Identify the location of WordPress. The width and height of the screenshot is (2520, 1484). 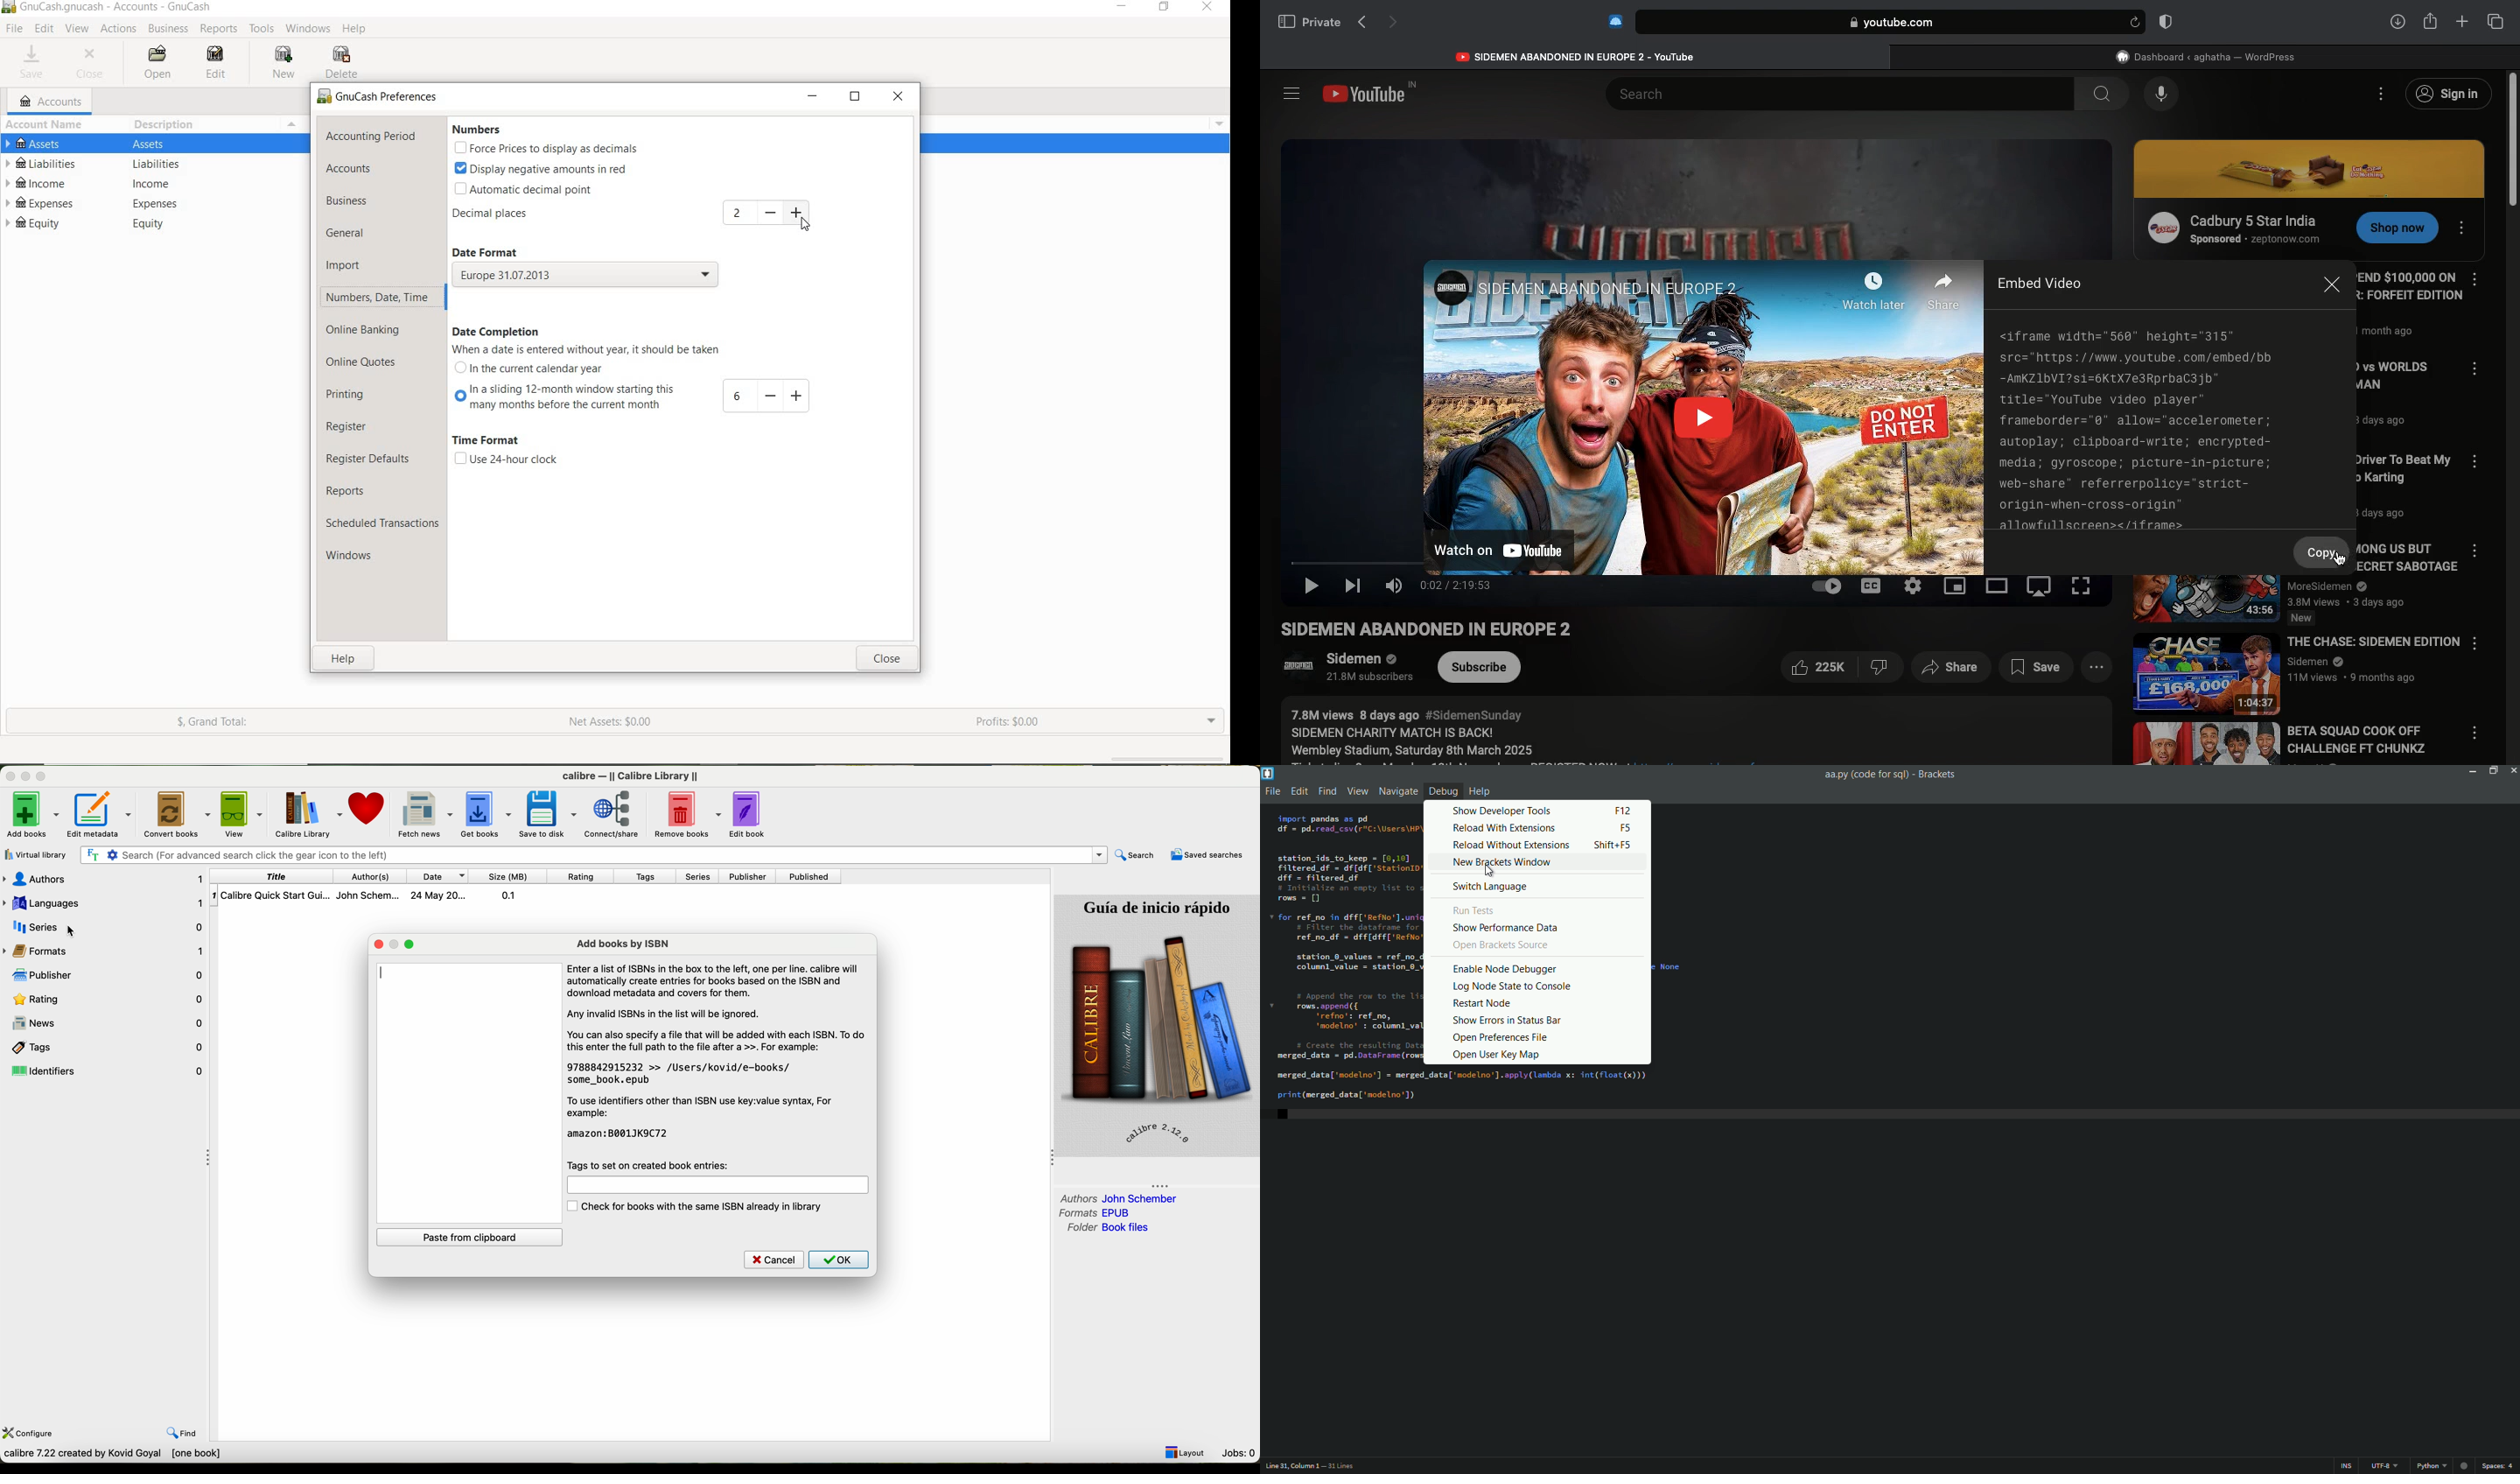
(2204, 56).